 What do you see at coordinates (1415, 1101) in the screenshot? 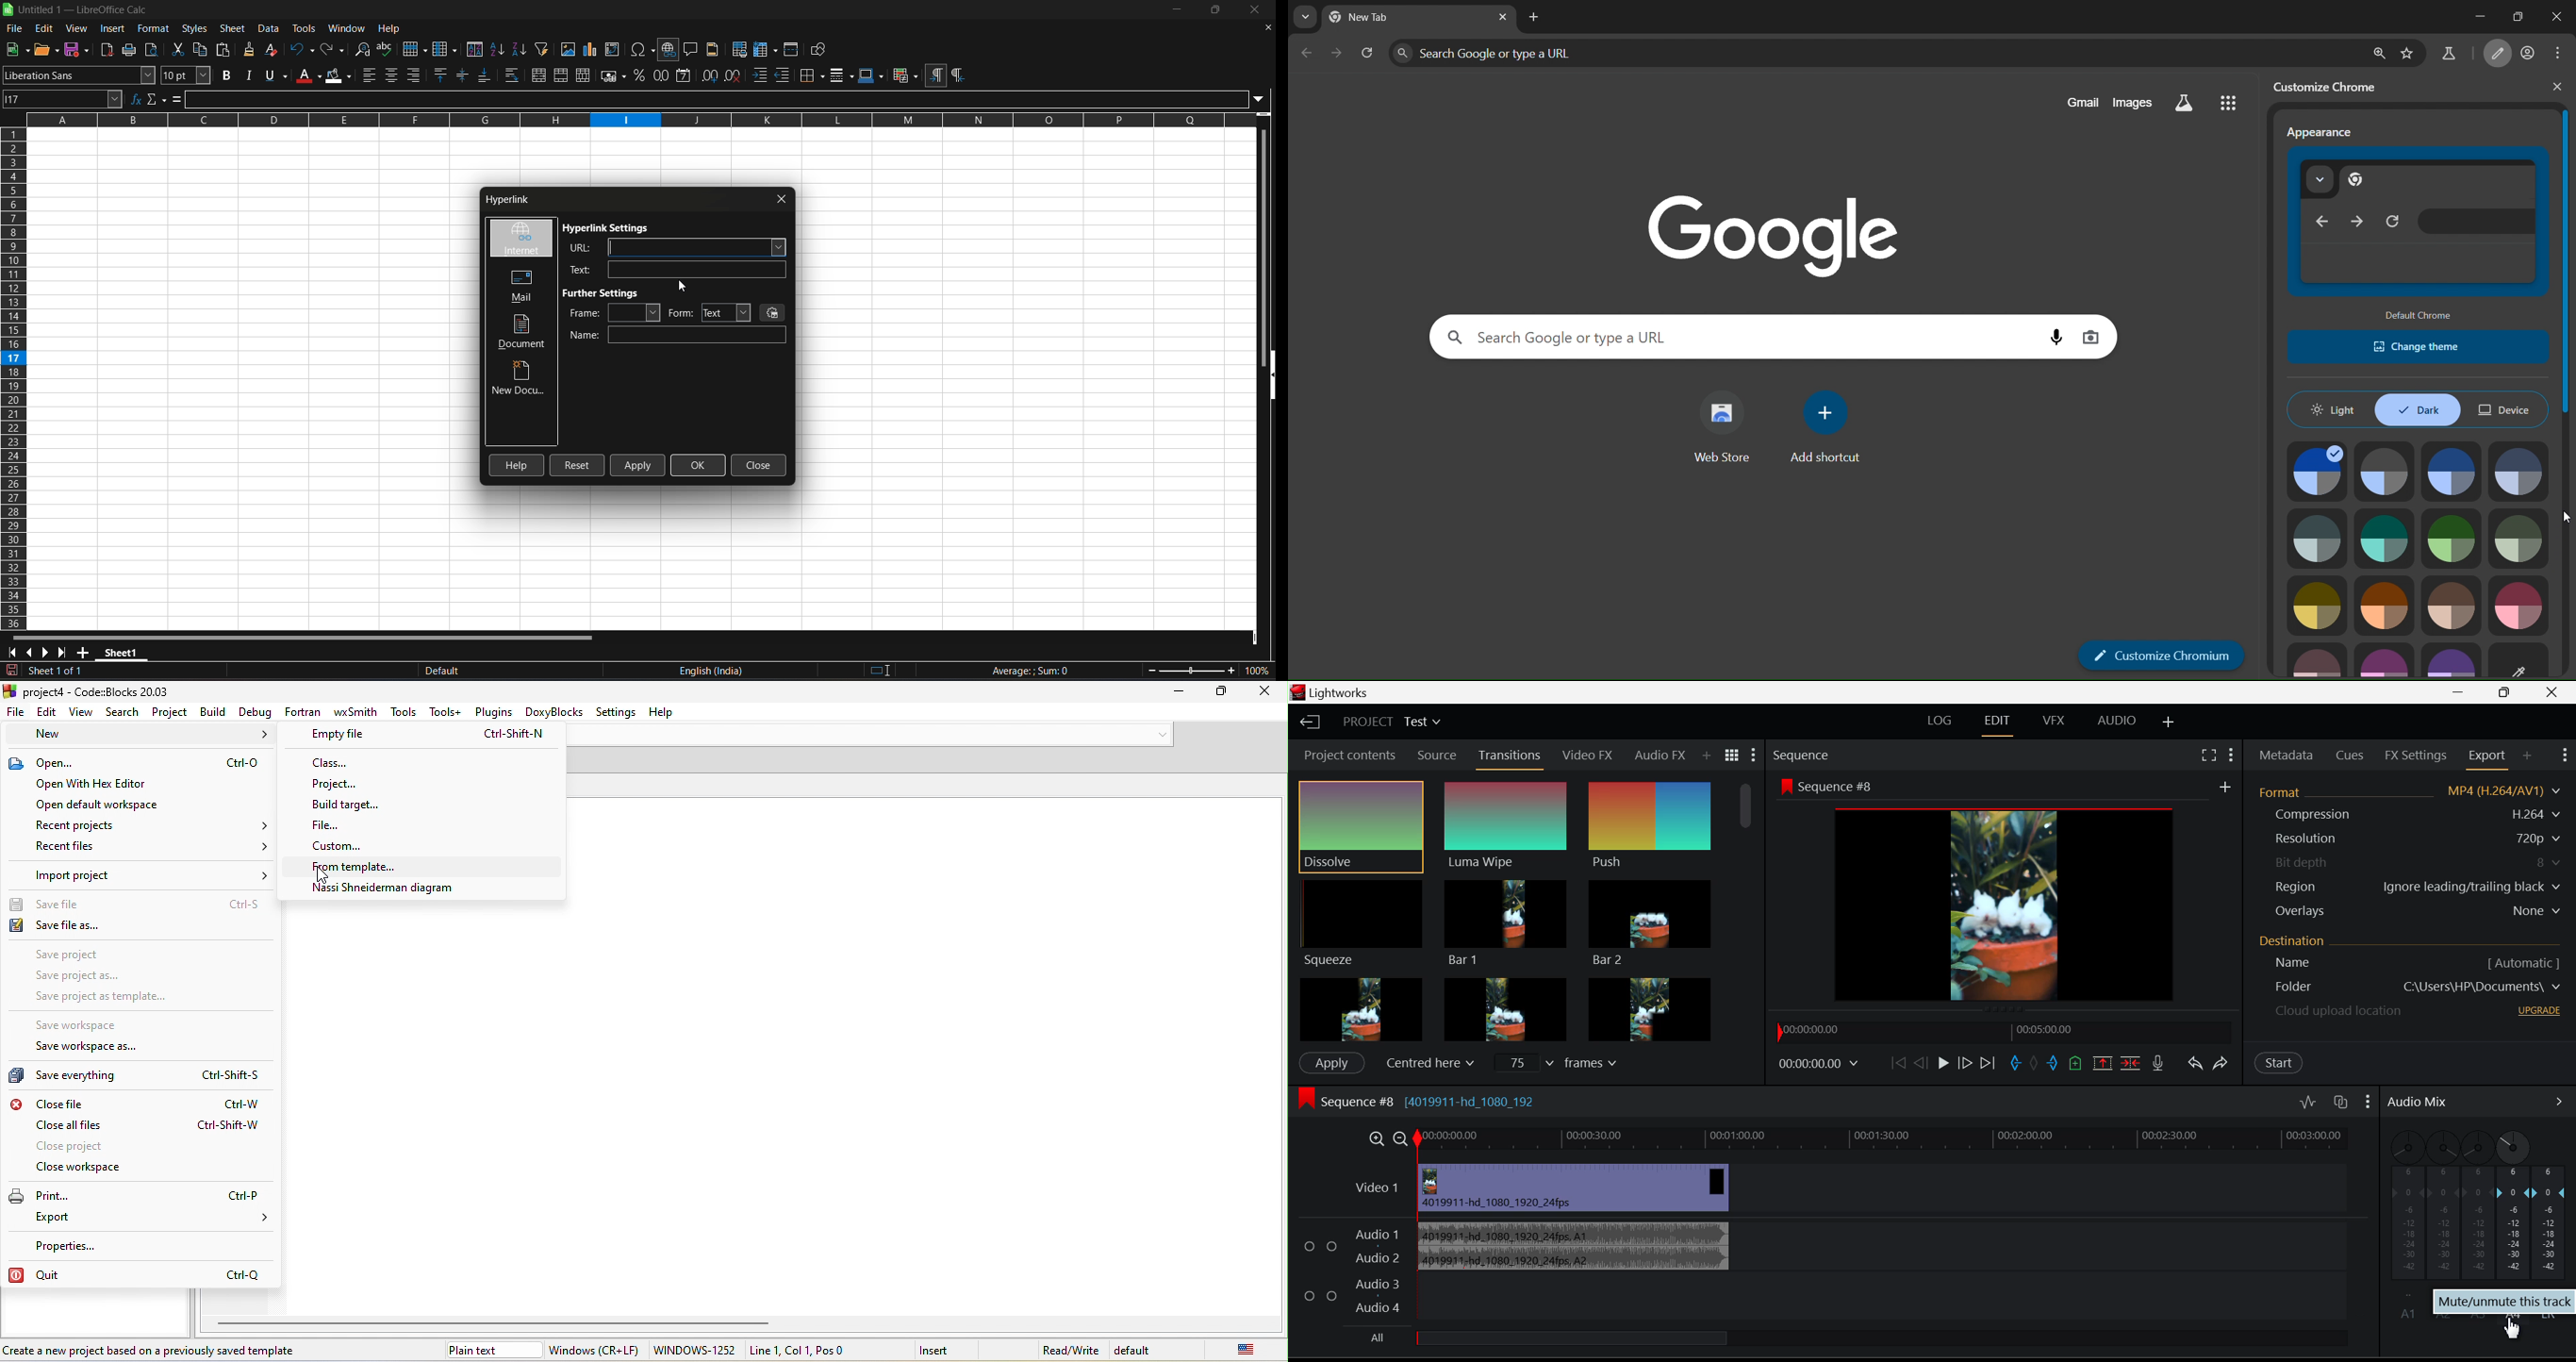
I see `Sequence #8 [4019911-hd_1080_192` at bounding box center [1415, 1101].